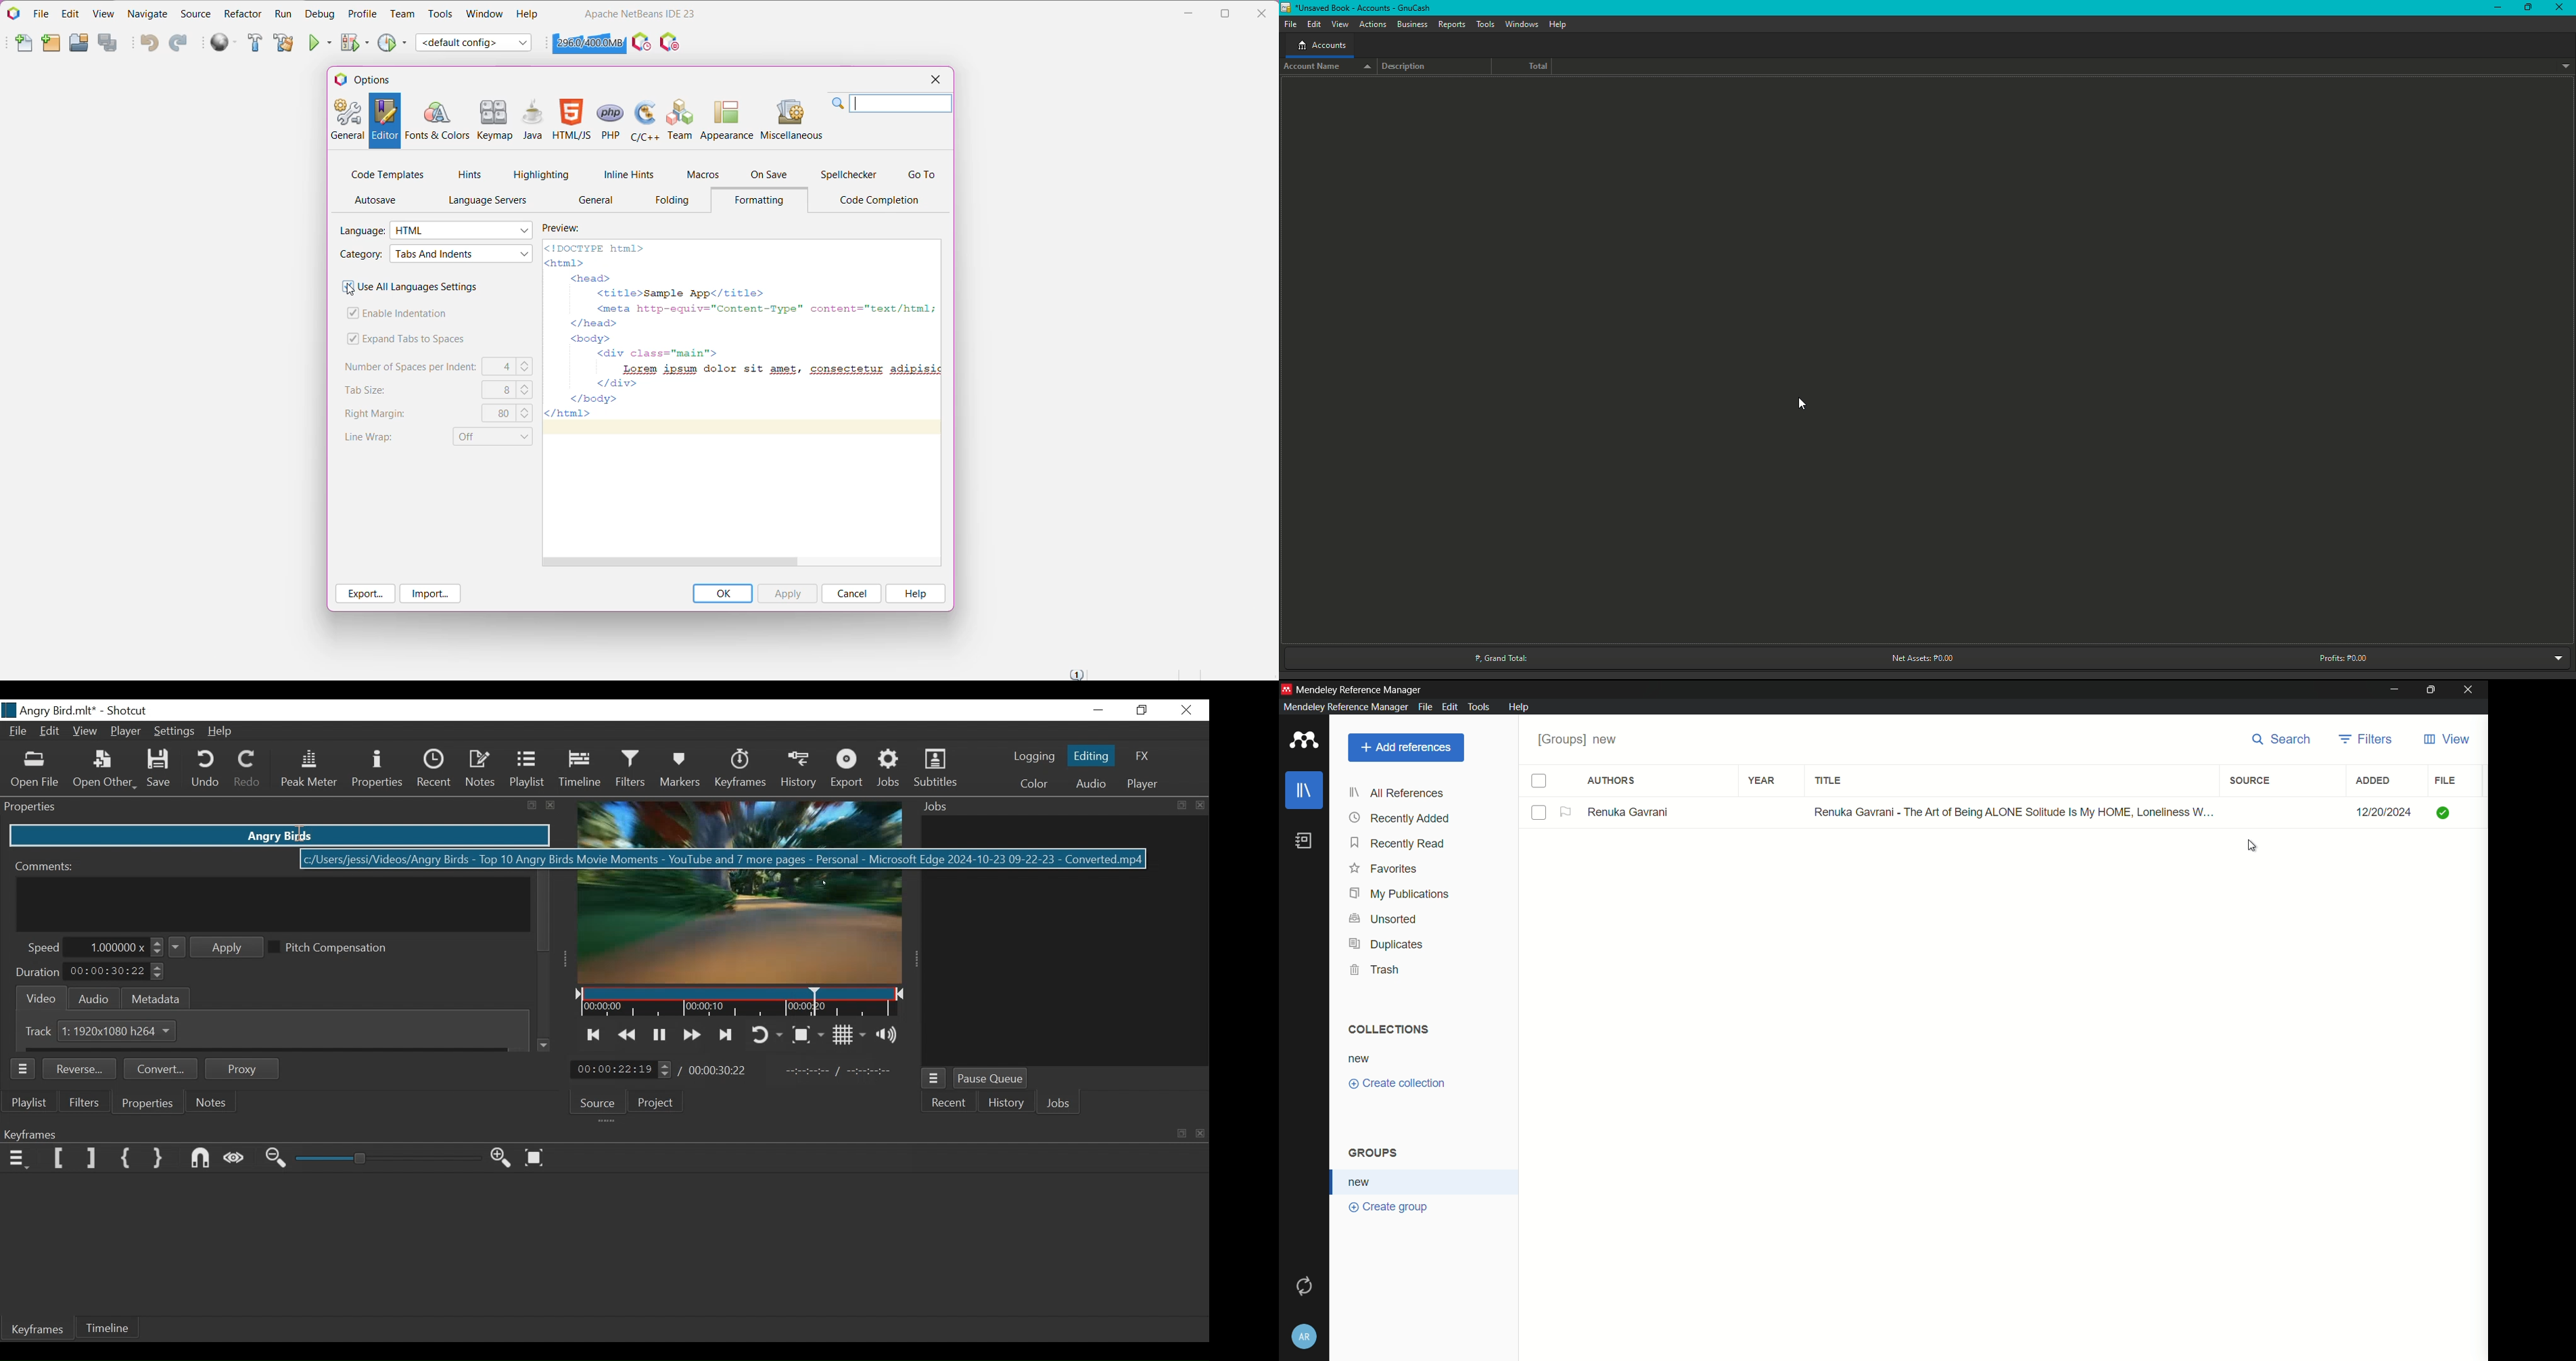 This screenshot has width=2576, height=1372. Describe the element at coordinates (1412, 66) in the screenshot. I see `Description` at that location.